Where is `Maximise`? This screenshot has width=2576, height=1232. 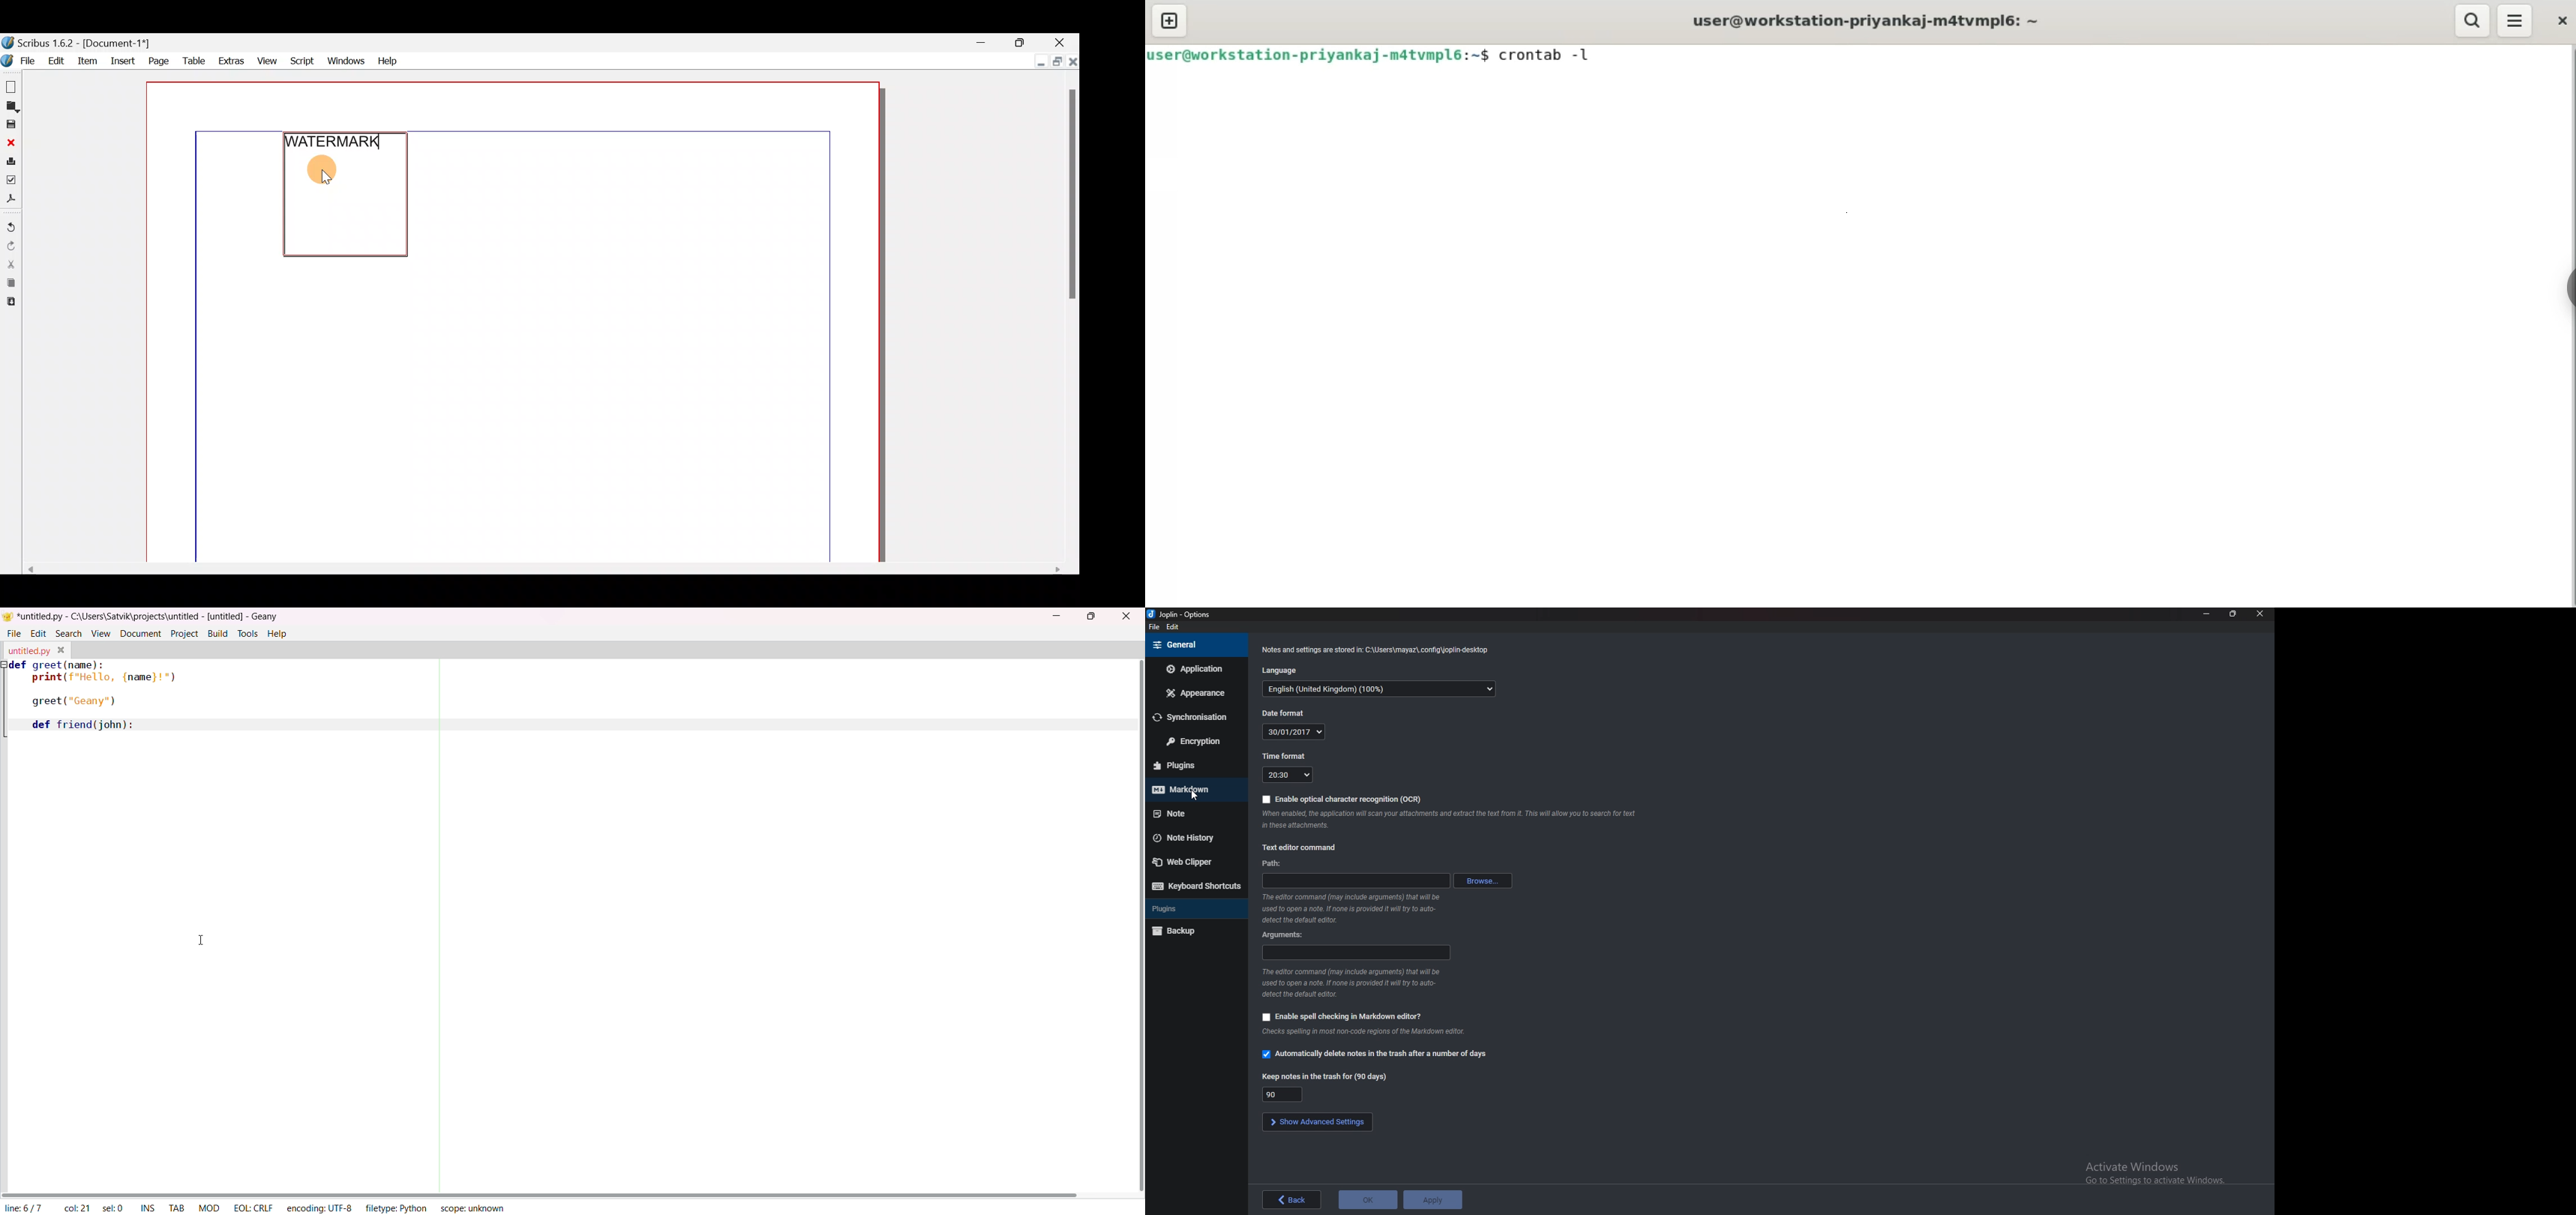
Maximise is located at coordinates (1021, 41).